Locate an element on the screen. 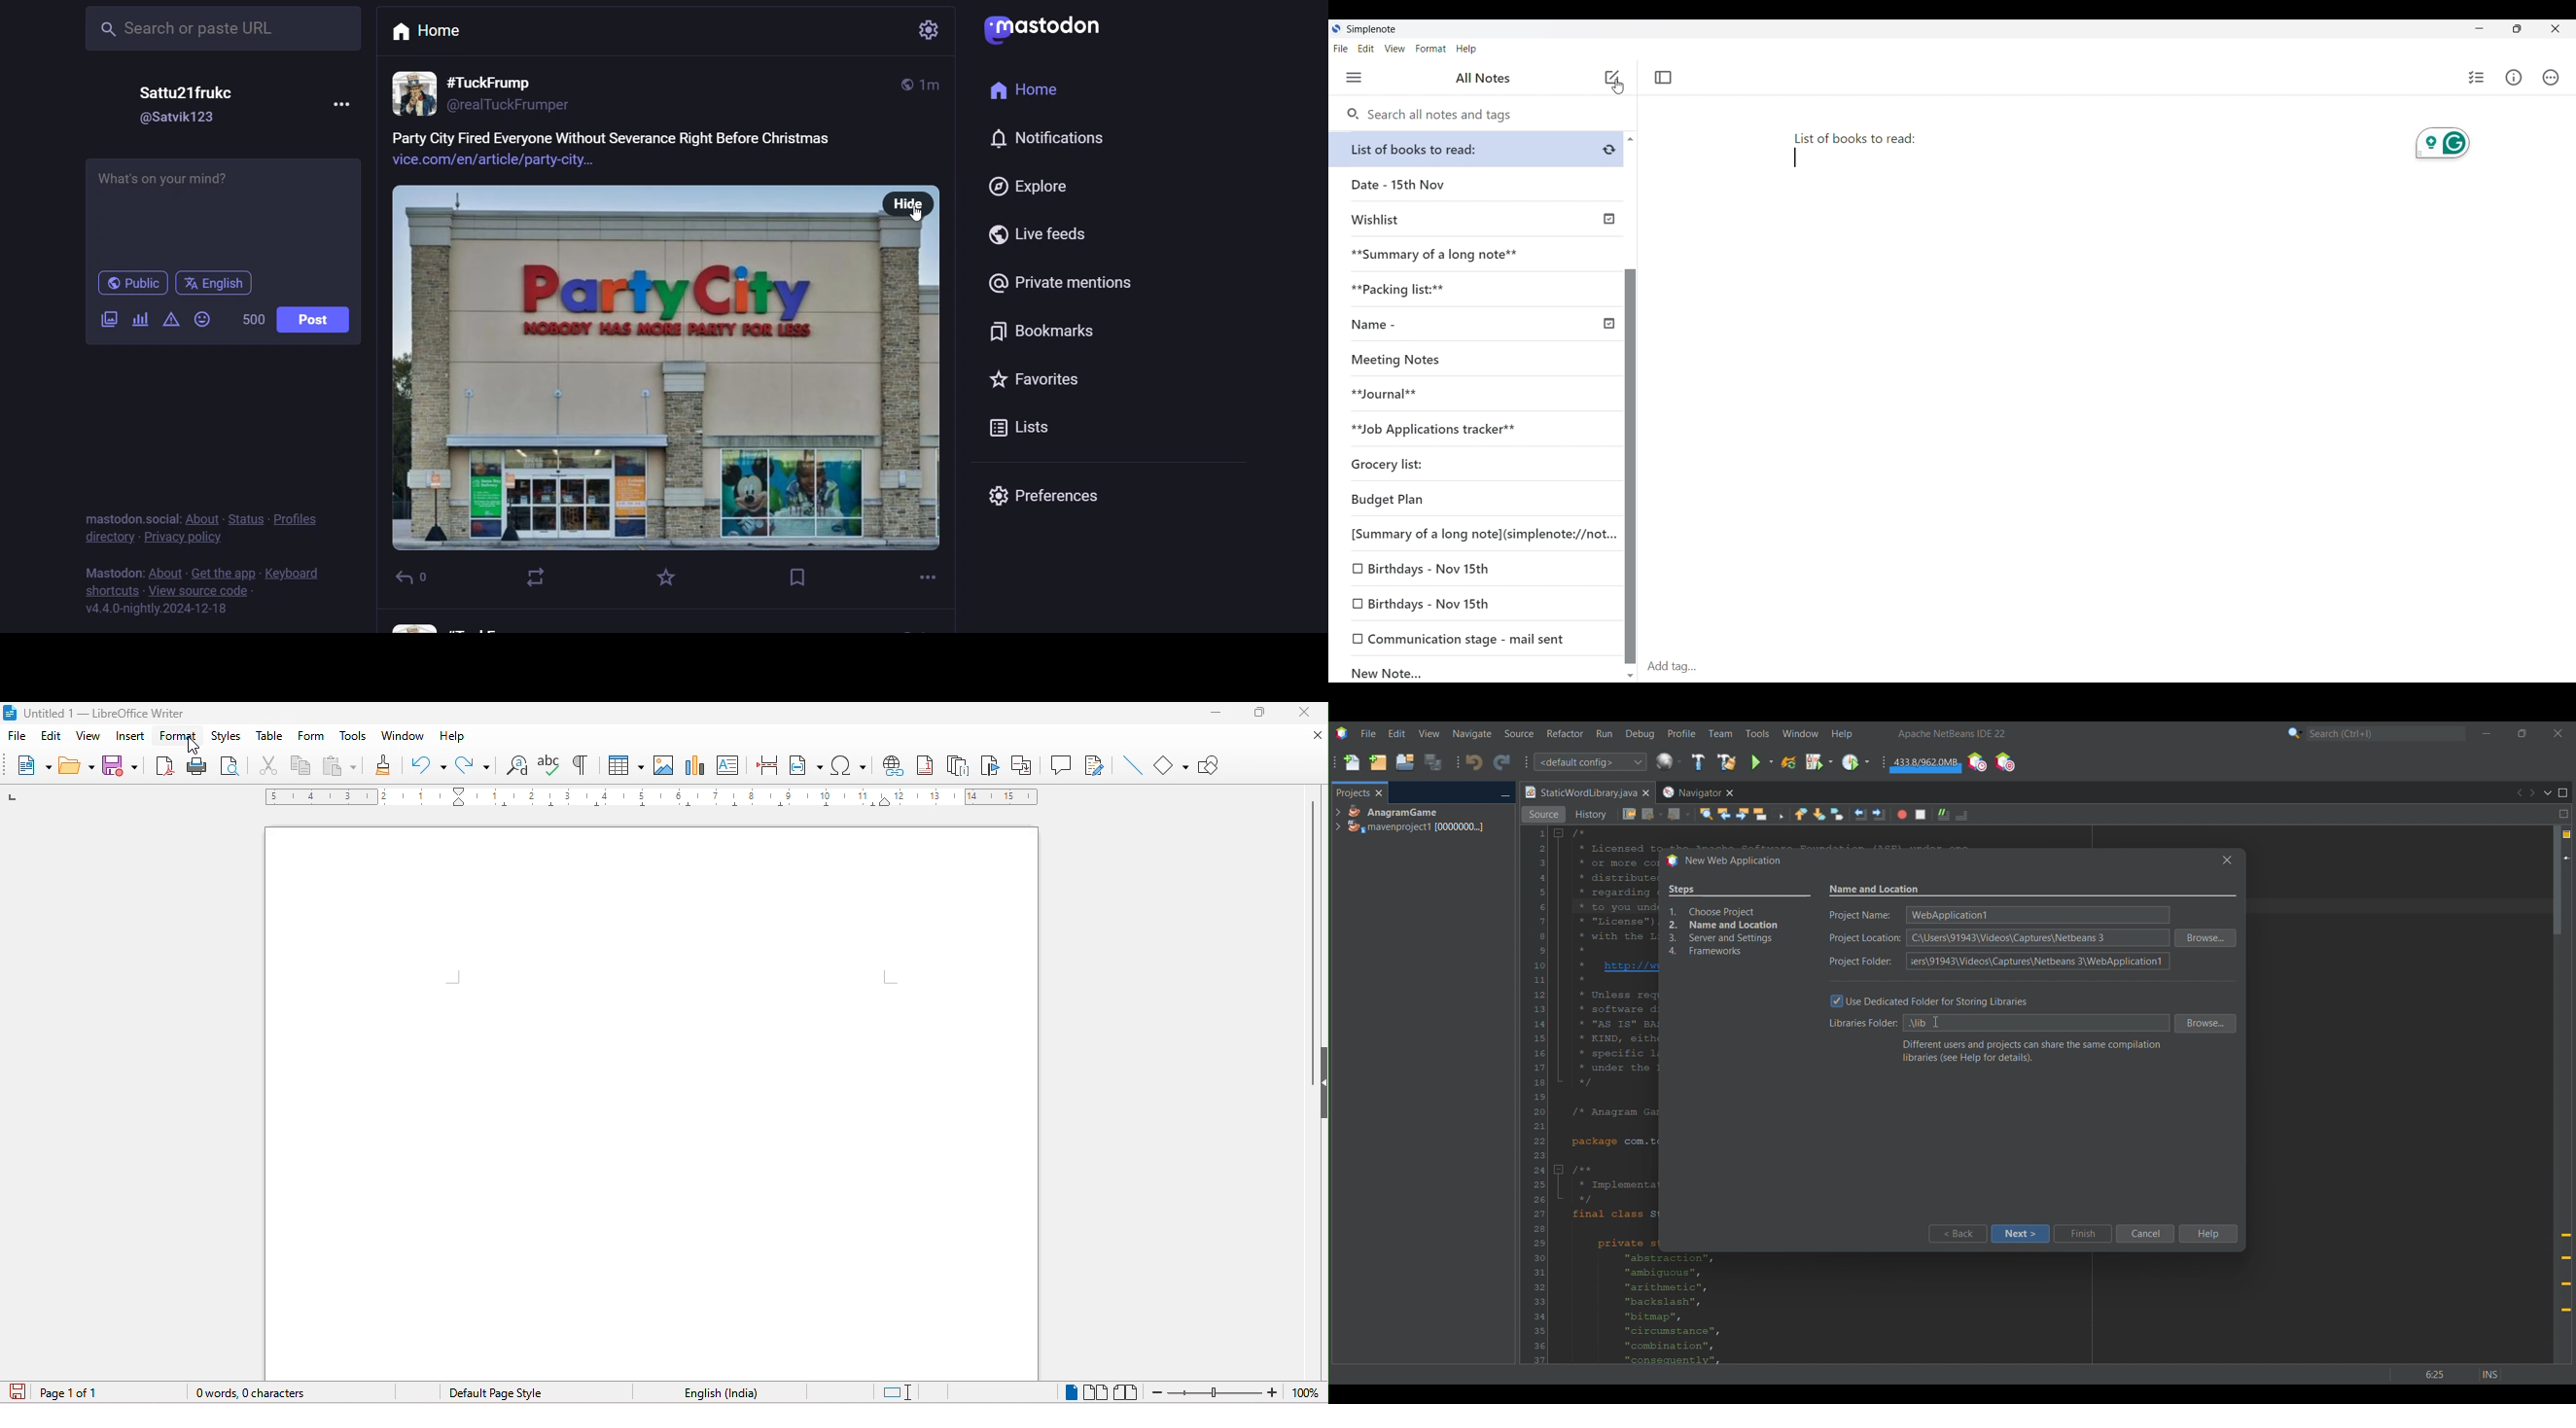  open is located at coordinates (75, 768).